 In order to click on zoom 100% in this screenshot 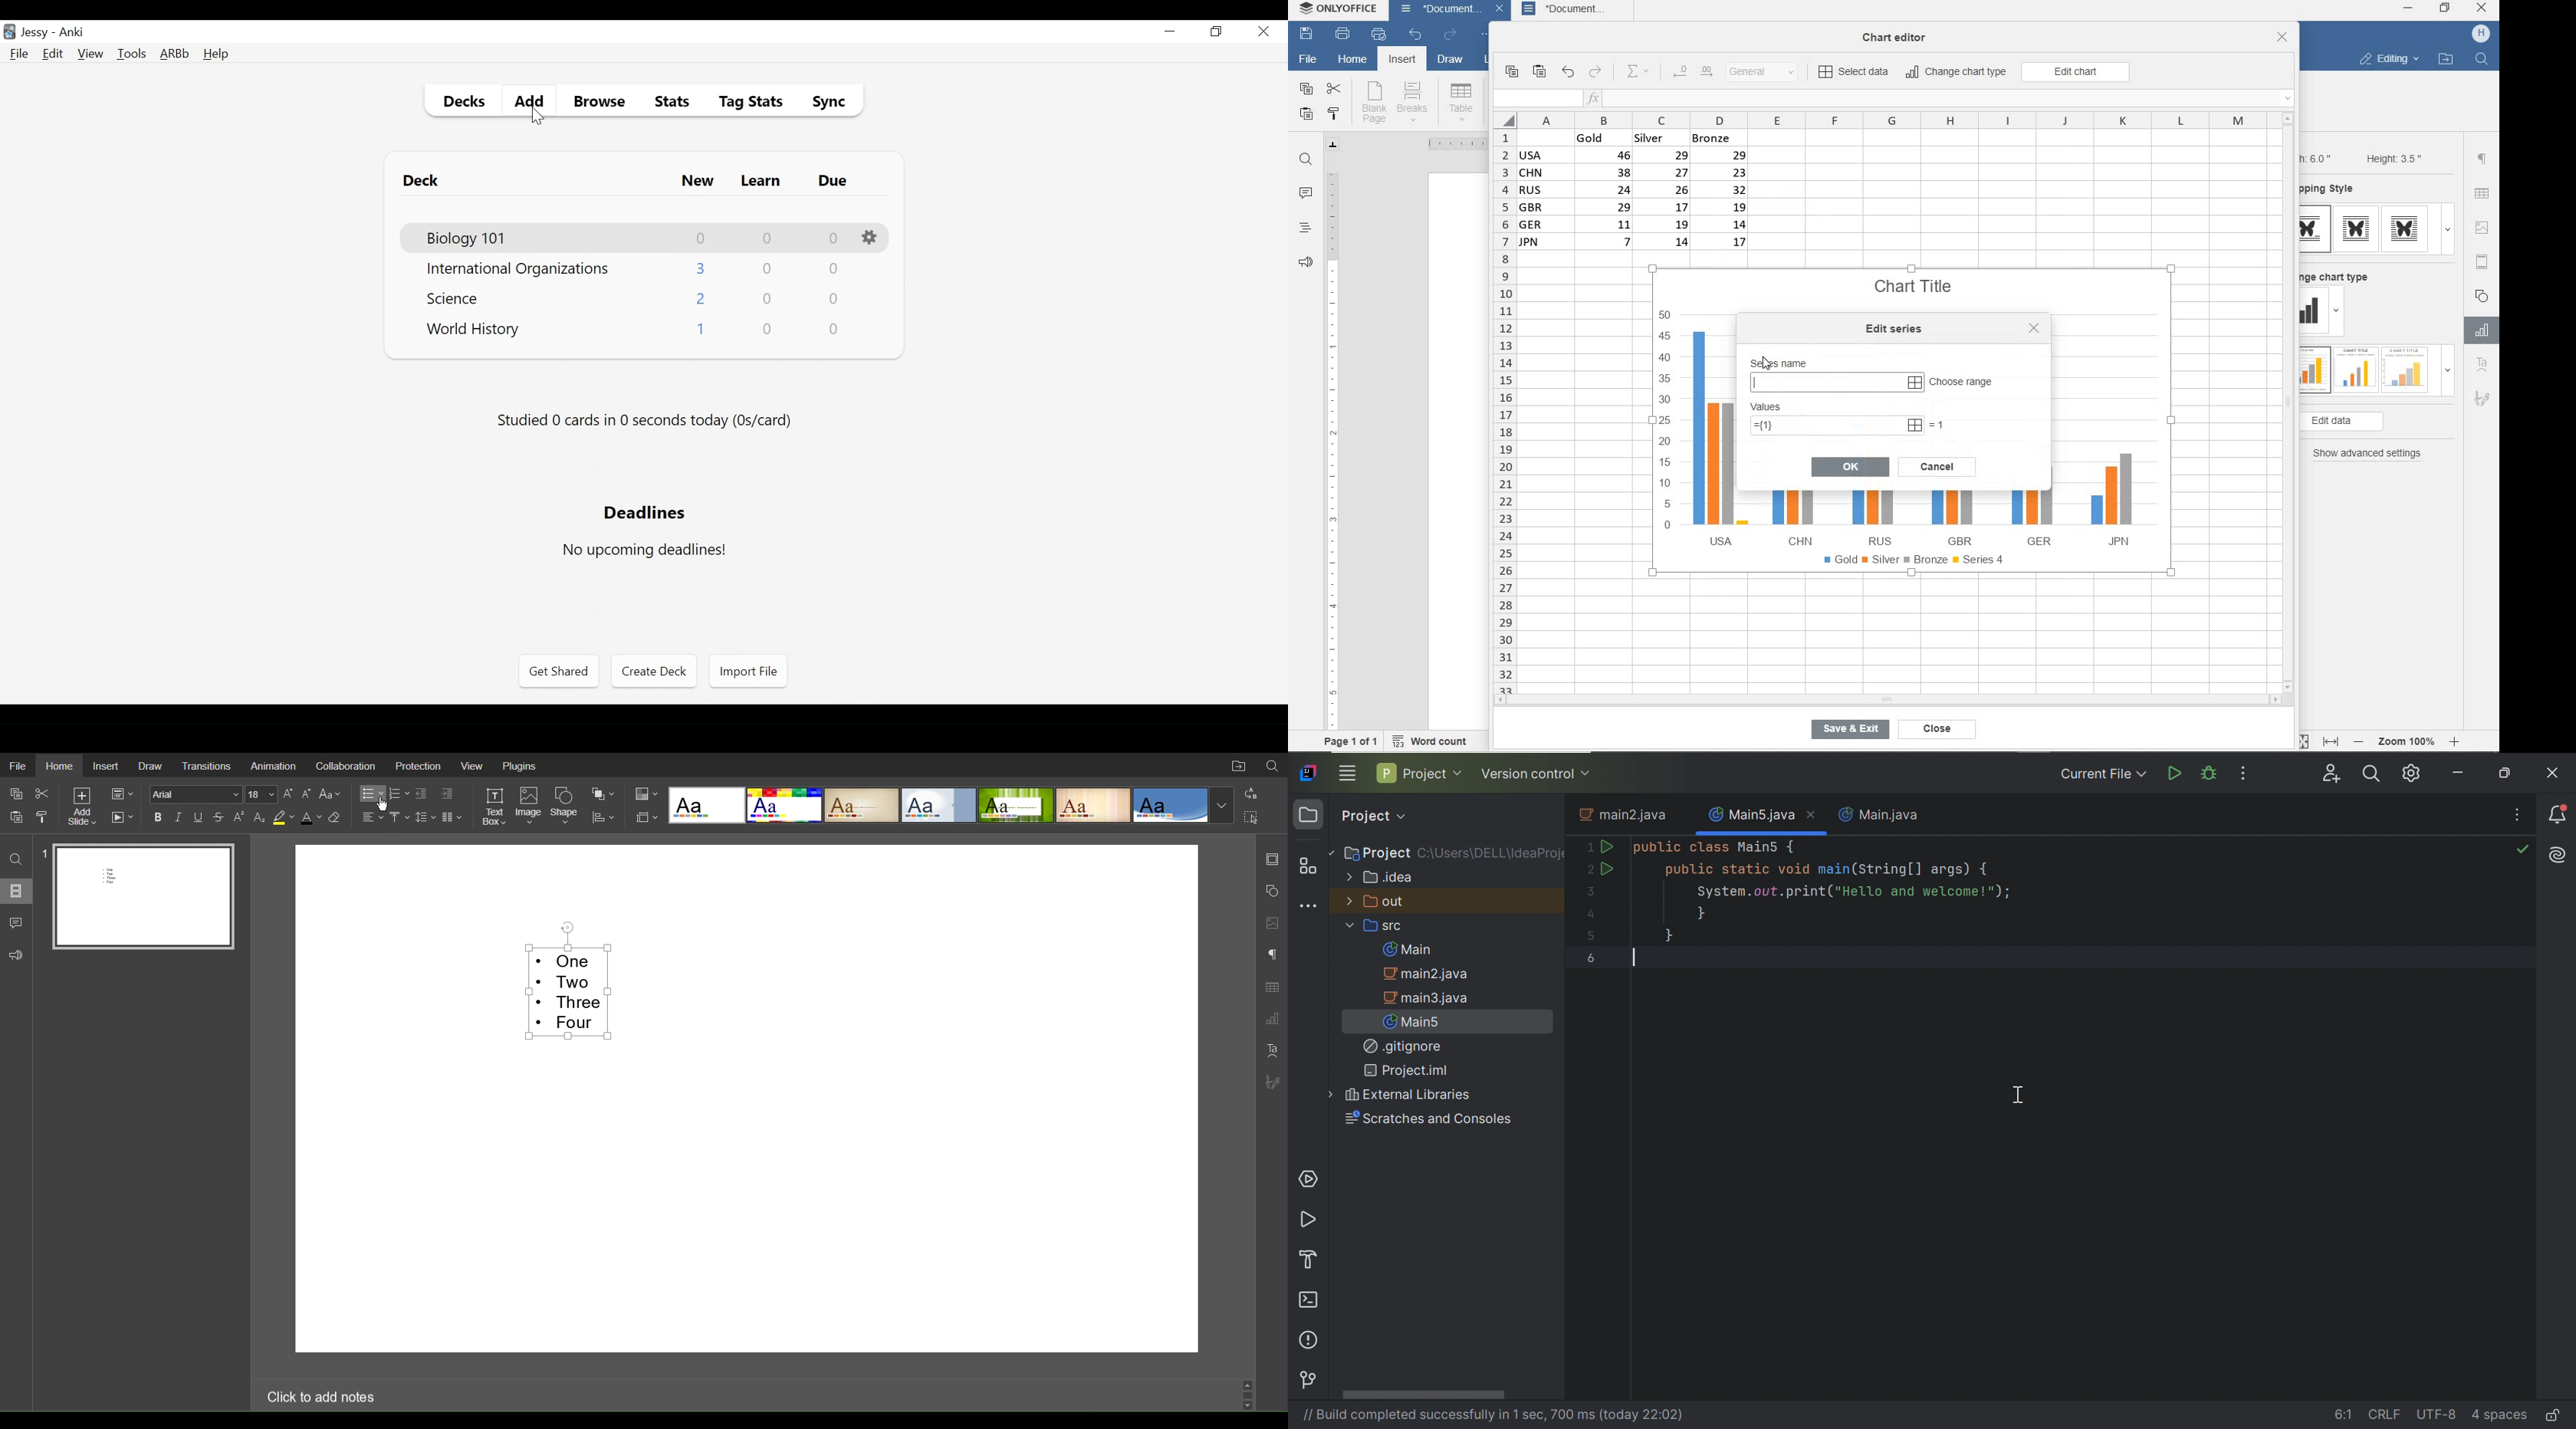, I will do `click(2409, 739)`.